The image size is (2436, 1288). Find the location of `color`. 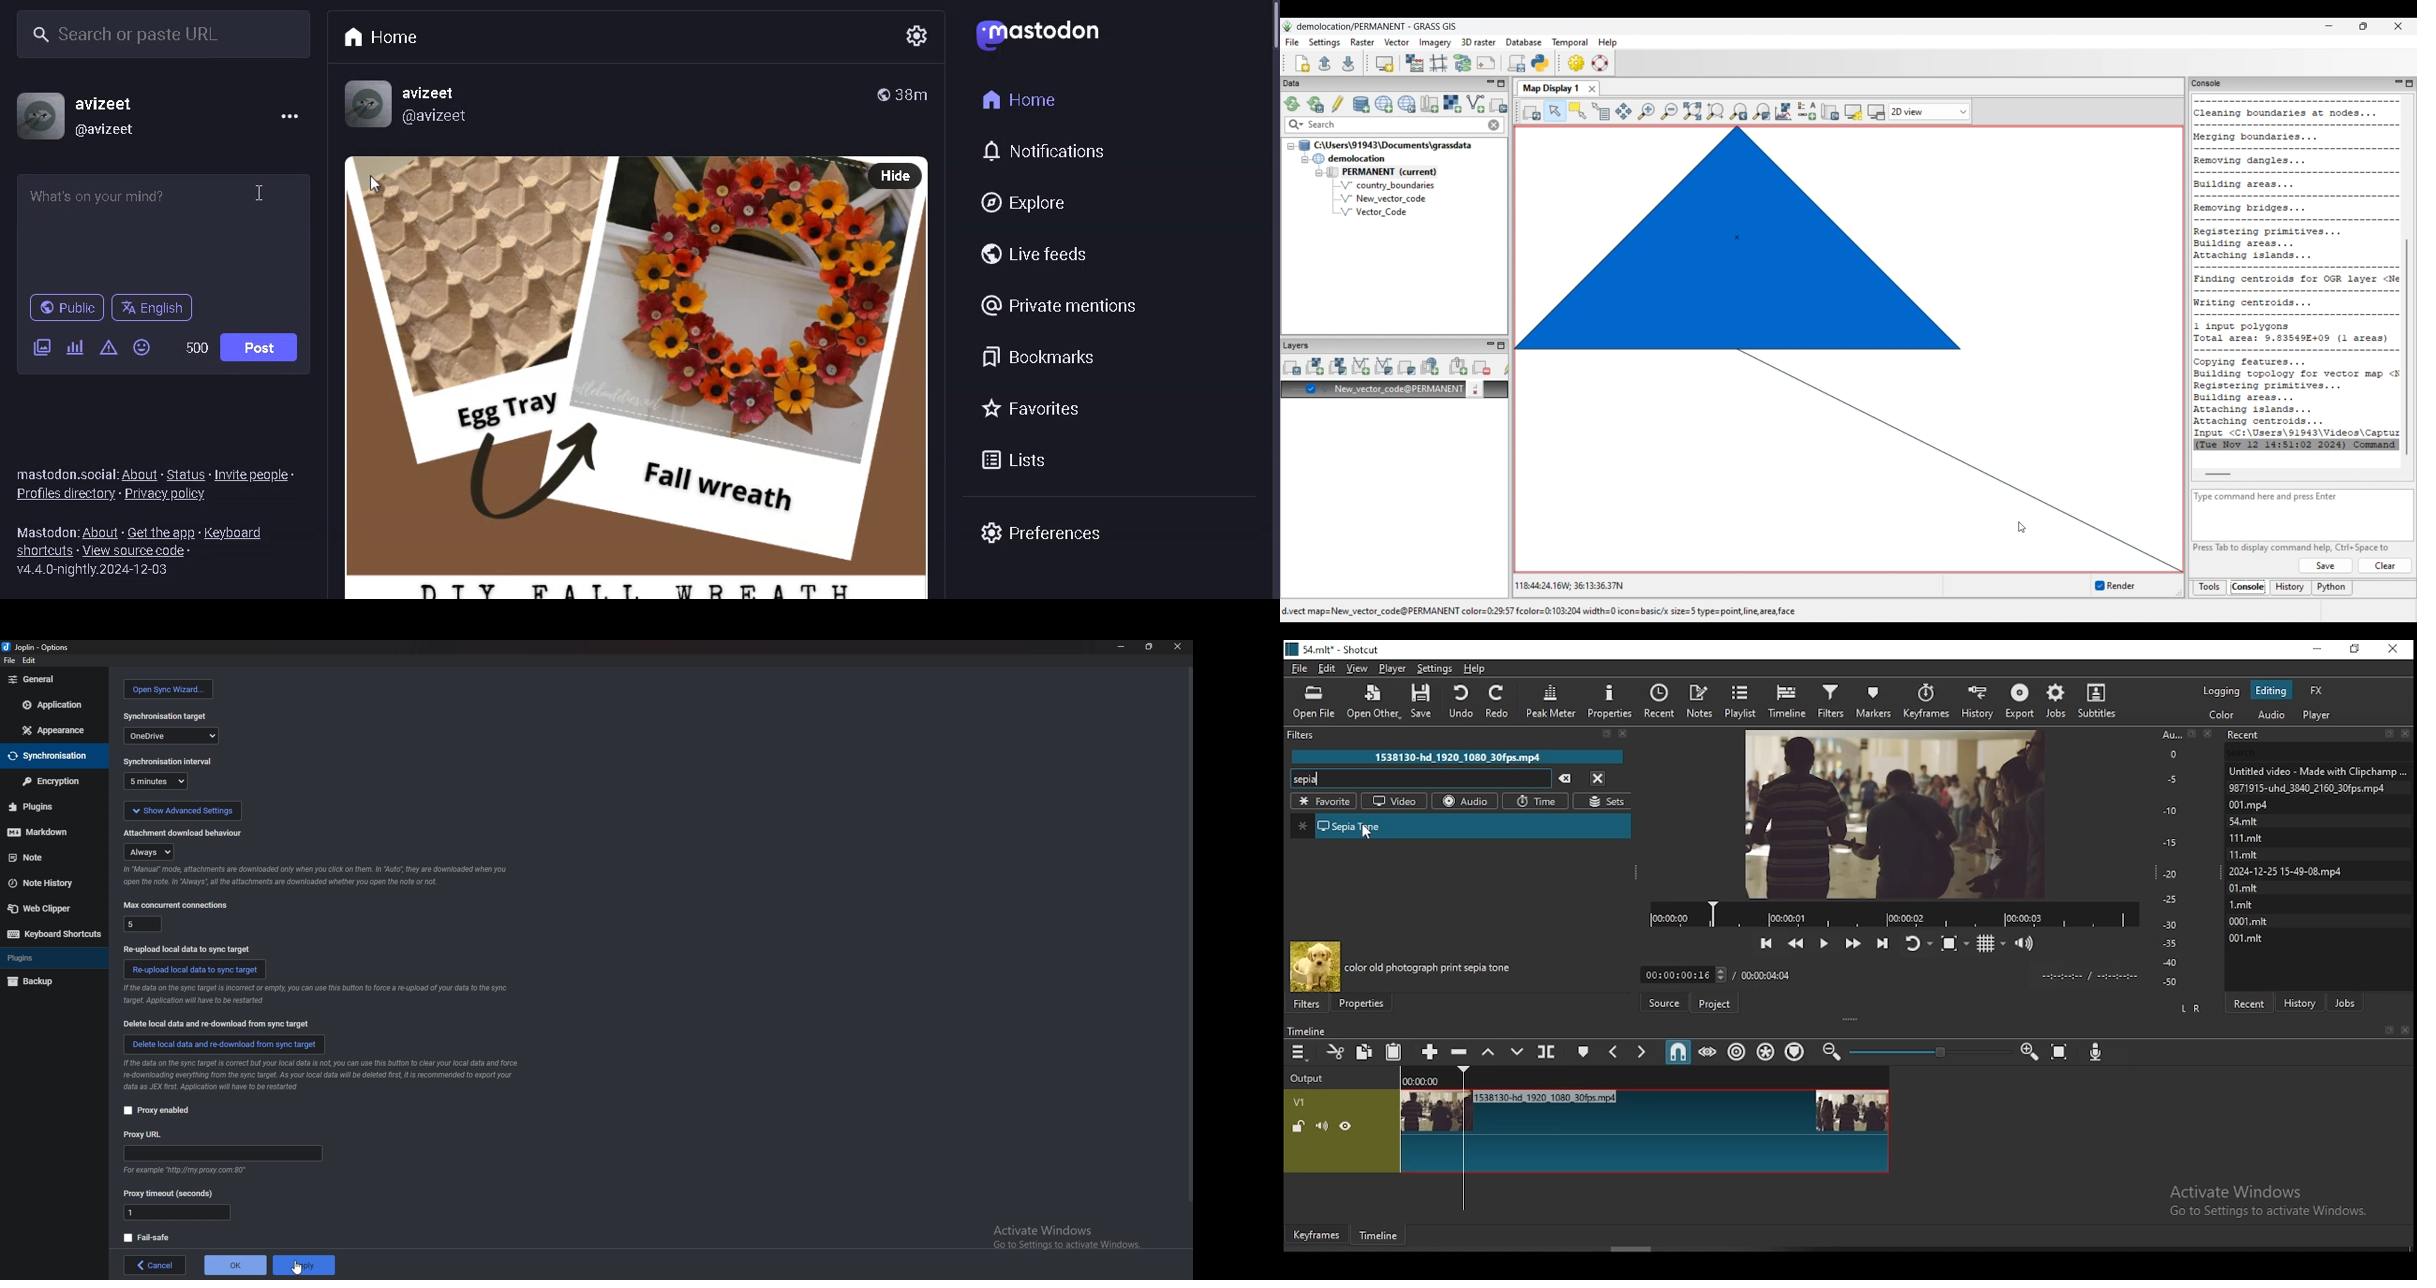

color is located at coordinates (2221, 714).